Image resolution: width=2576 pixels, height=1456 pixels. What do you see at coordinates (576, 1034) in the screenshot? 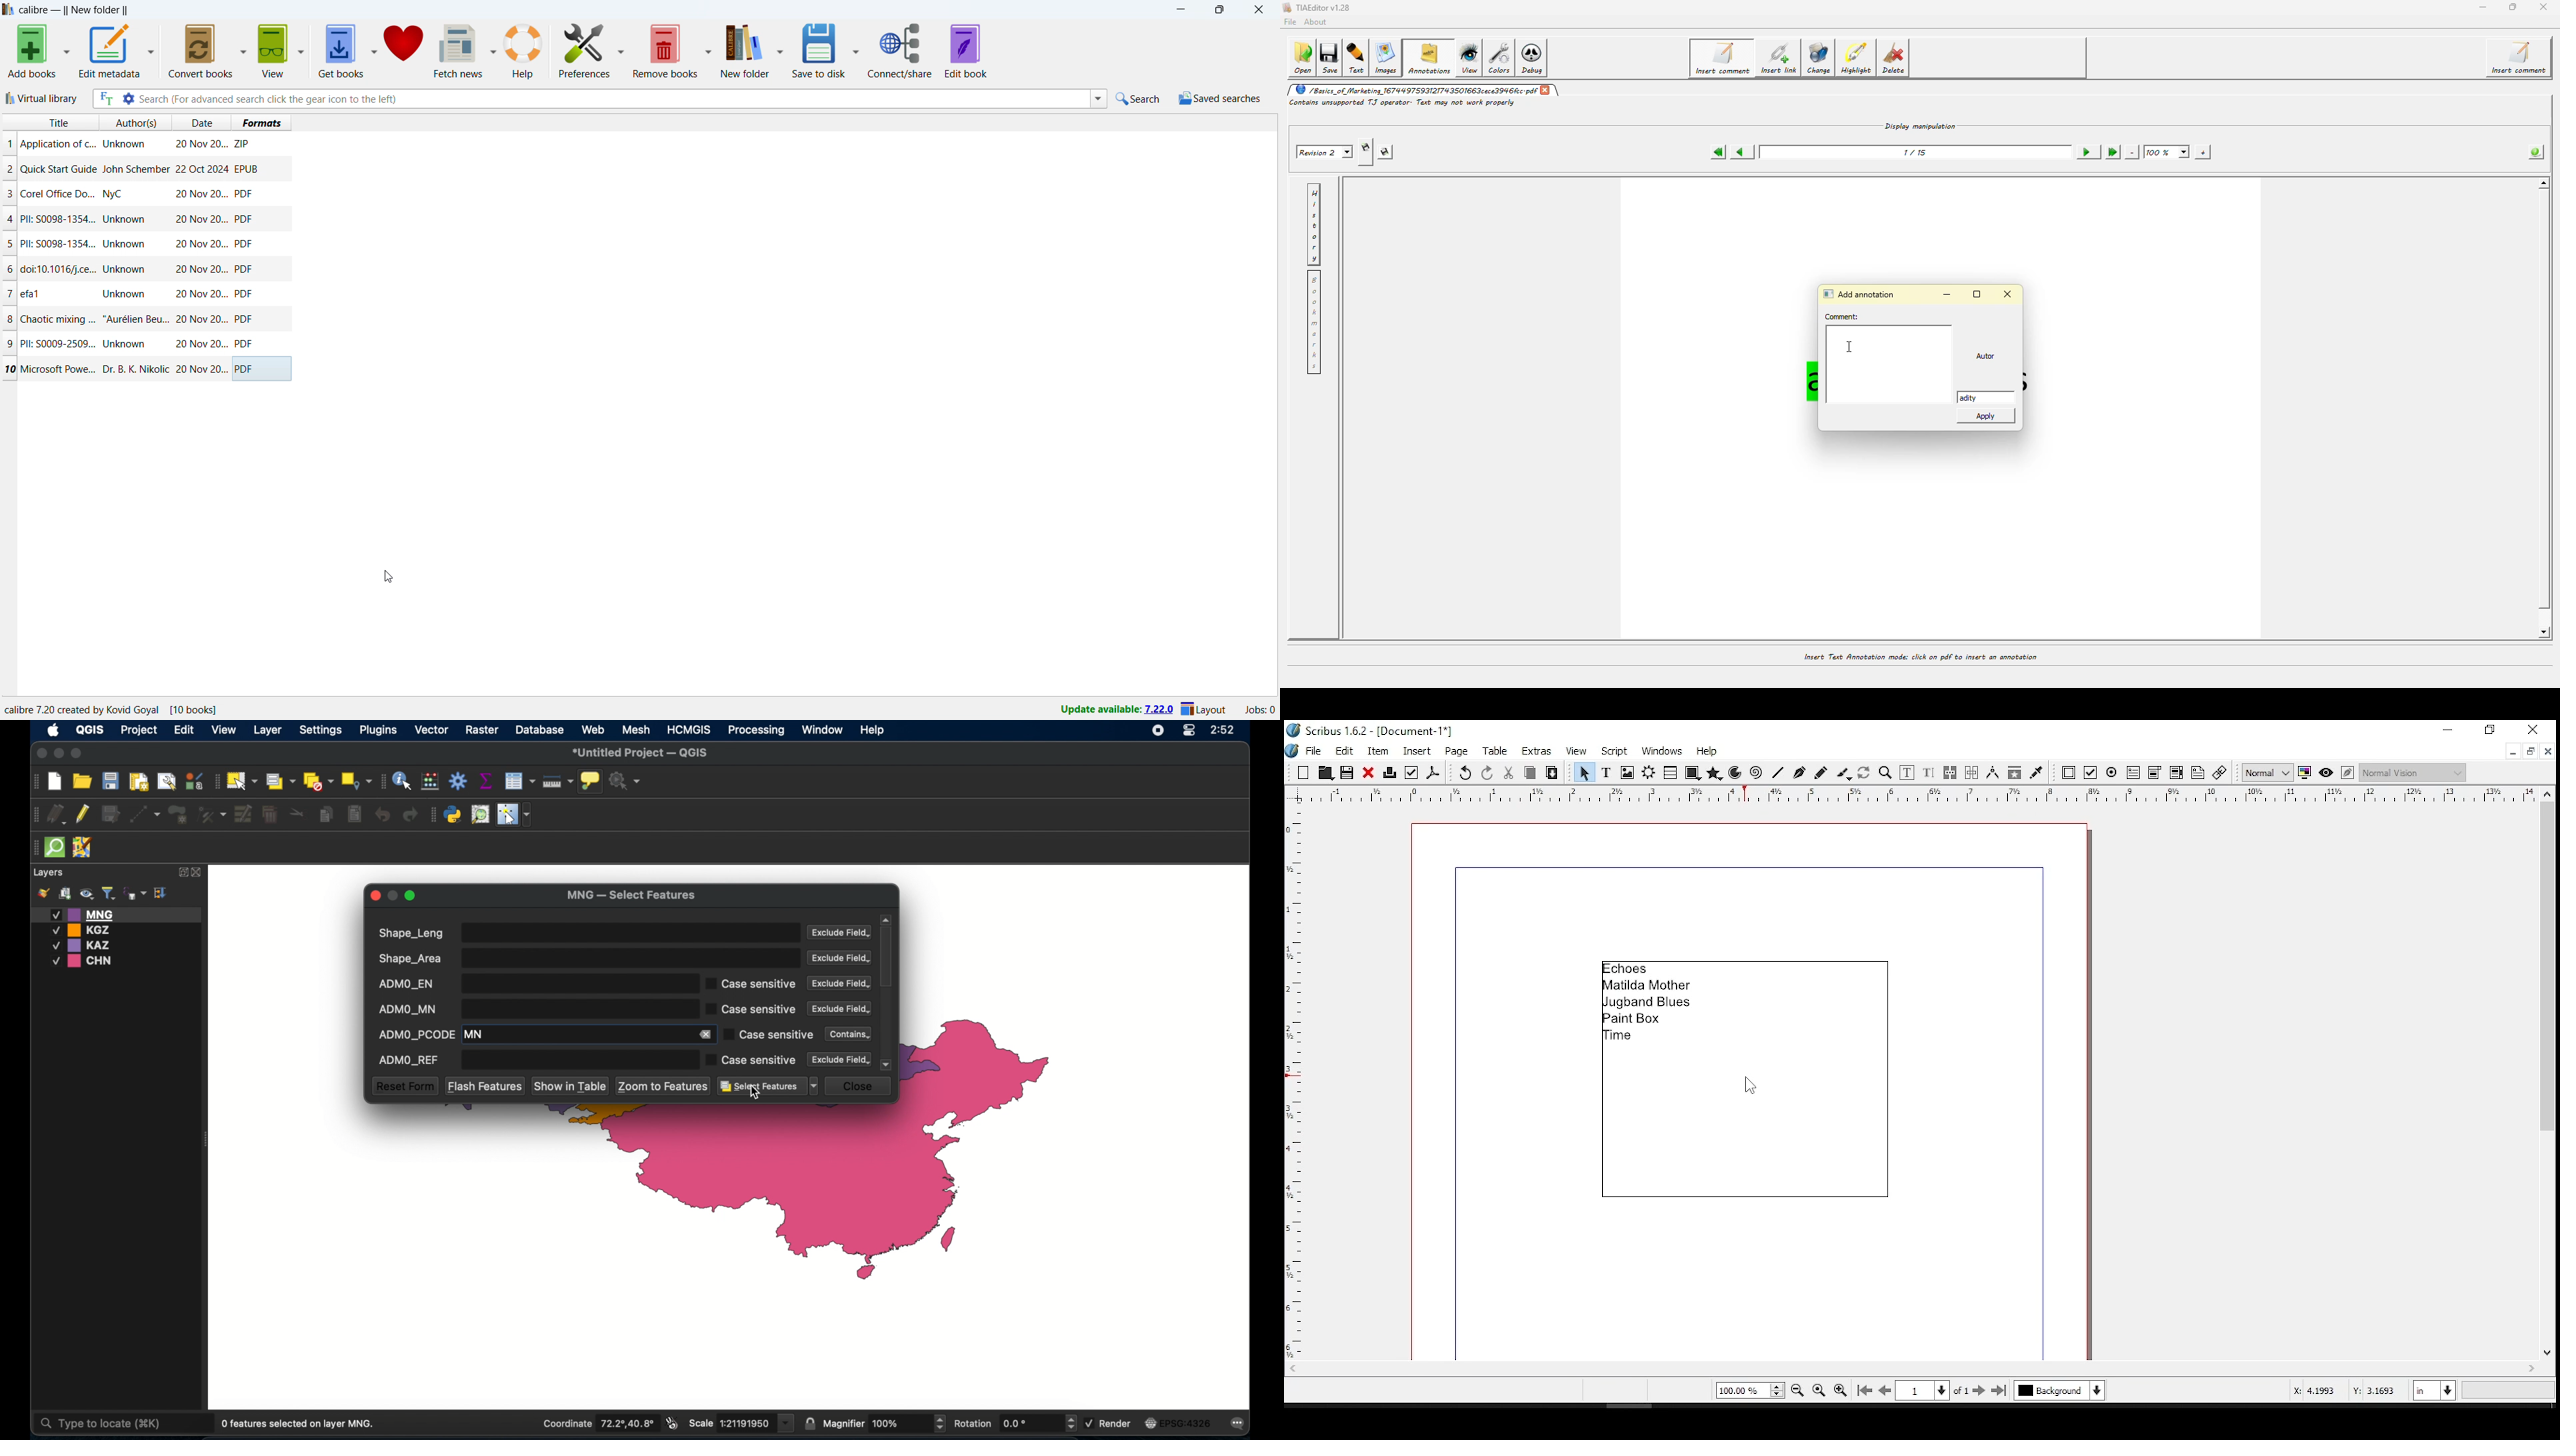
I see `MN` at bounding box center [576, 1034].